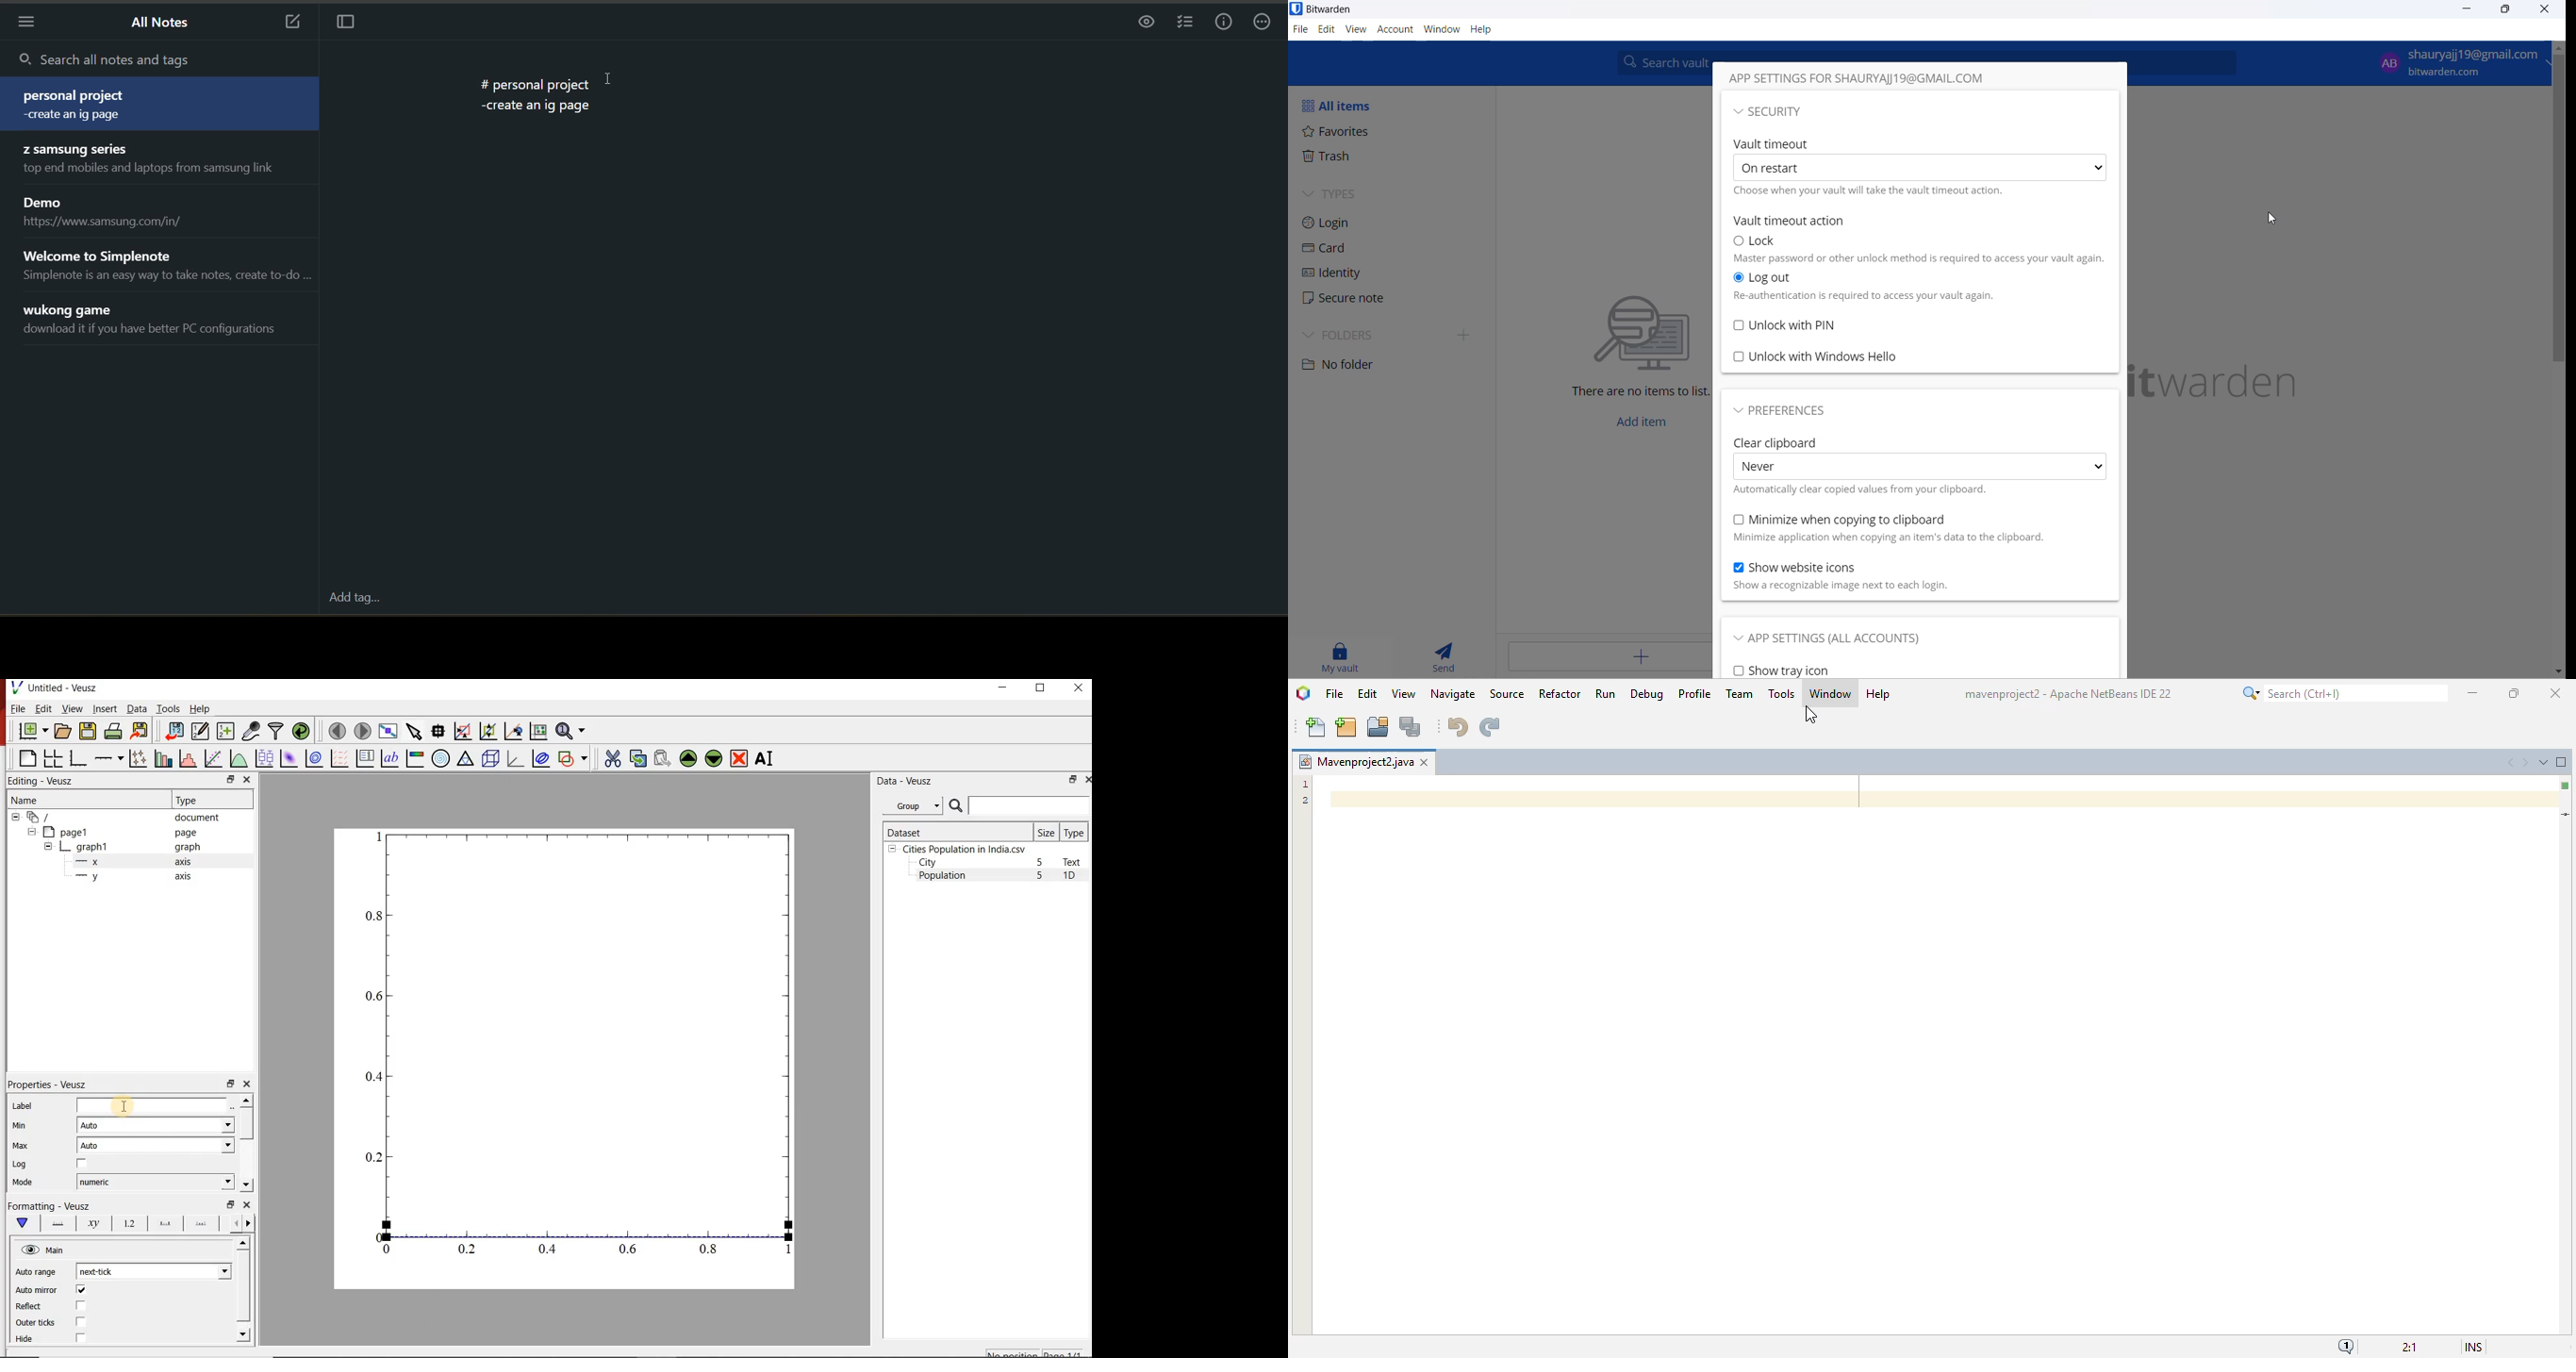 The height and width of the screenshot is (1372, 2576). What do you see at coordinates (186, 758) in the screenshot?
I see `histogram of a dataset` at bounding box center [186, 758].